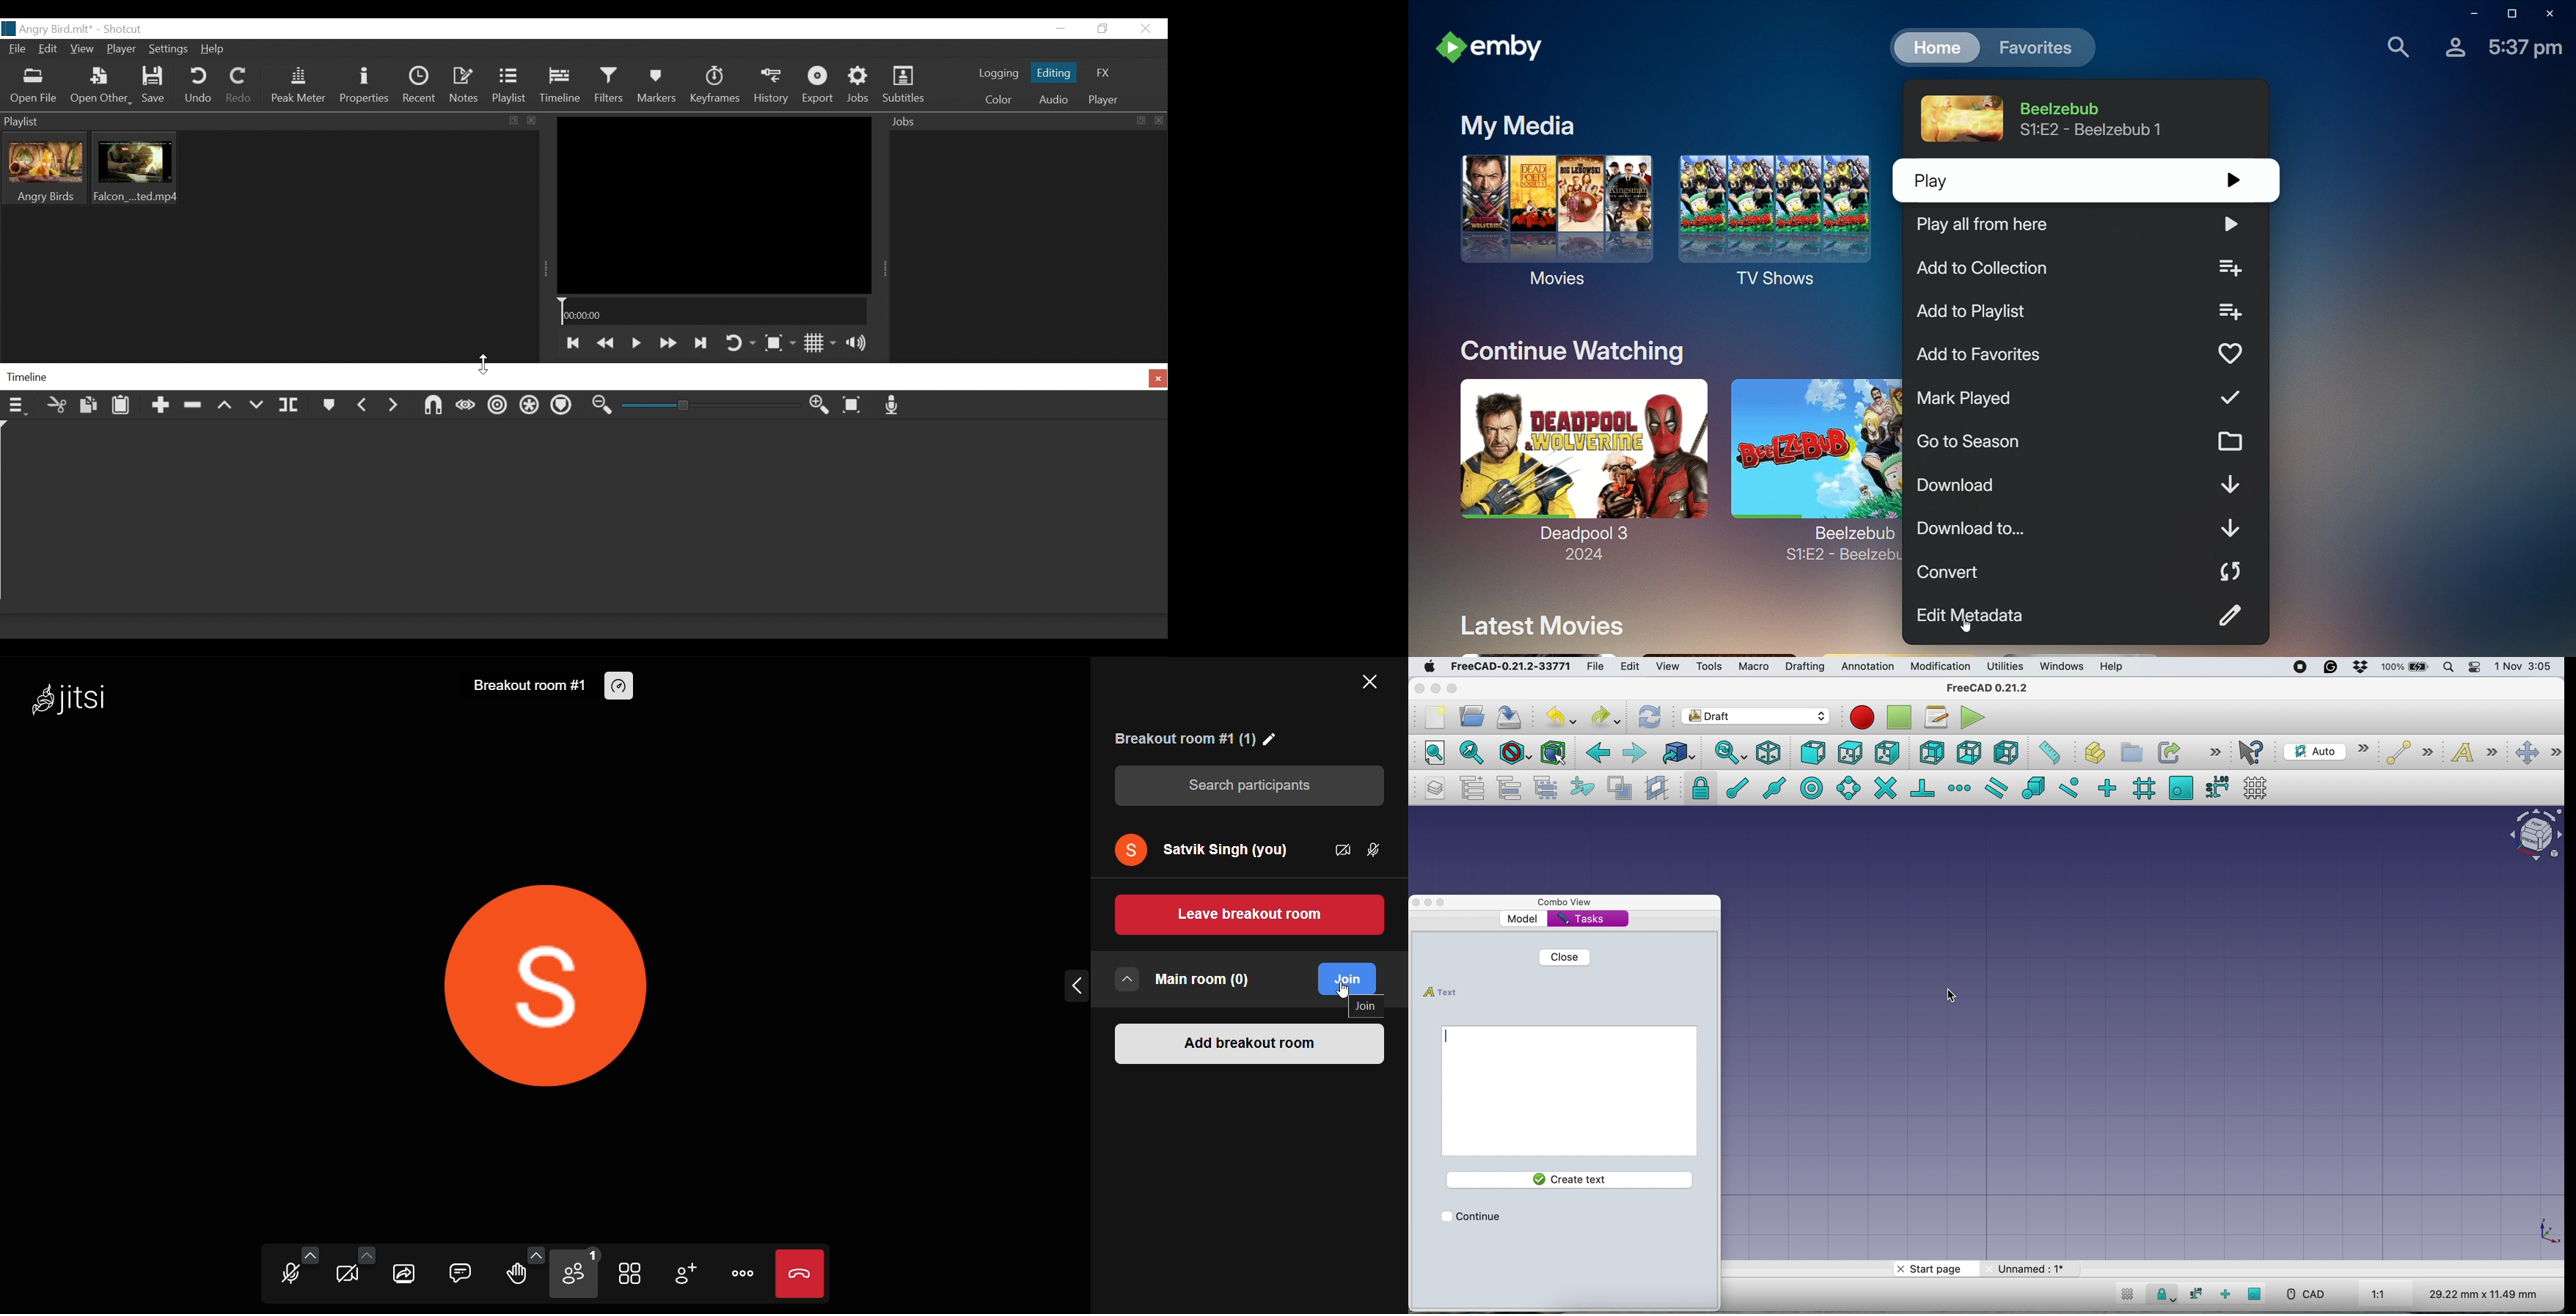  I want to click on bottom, so click(1965, 753).